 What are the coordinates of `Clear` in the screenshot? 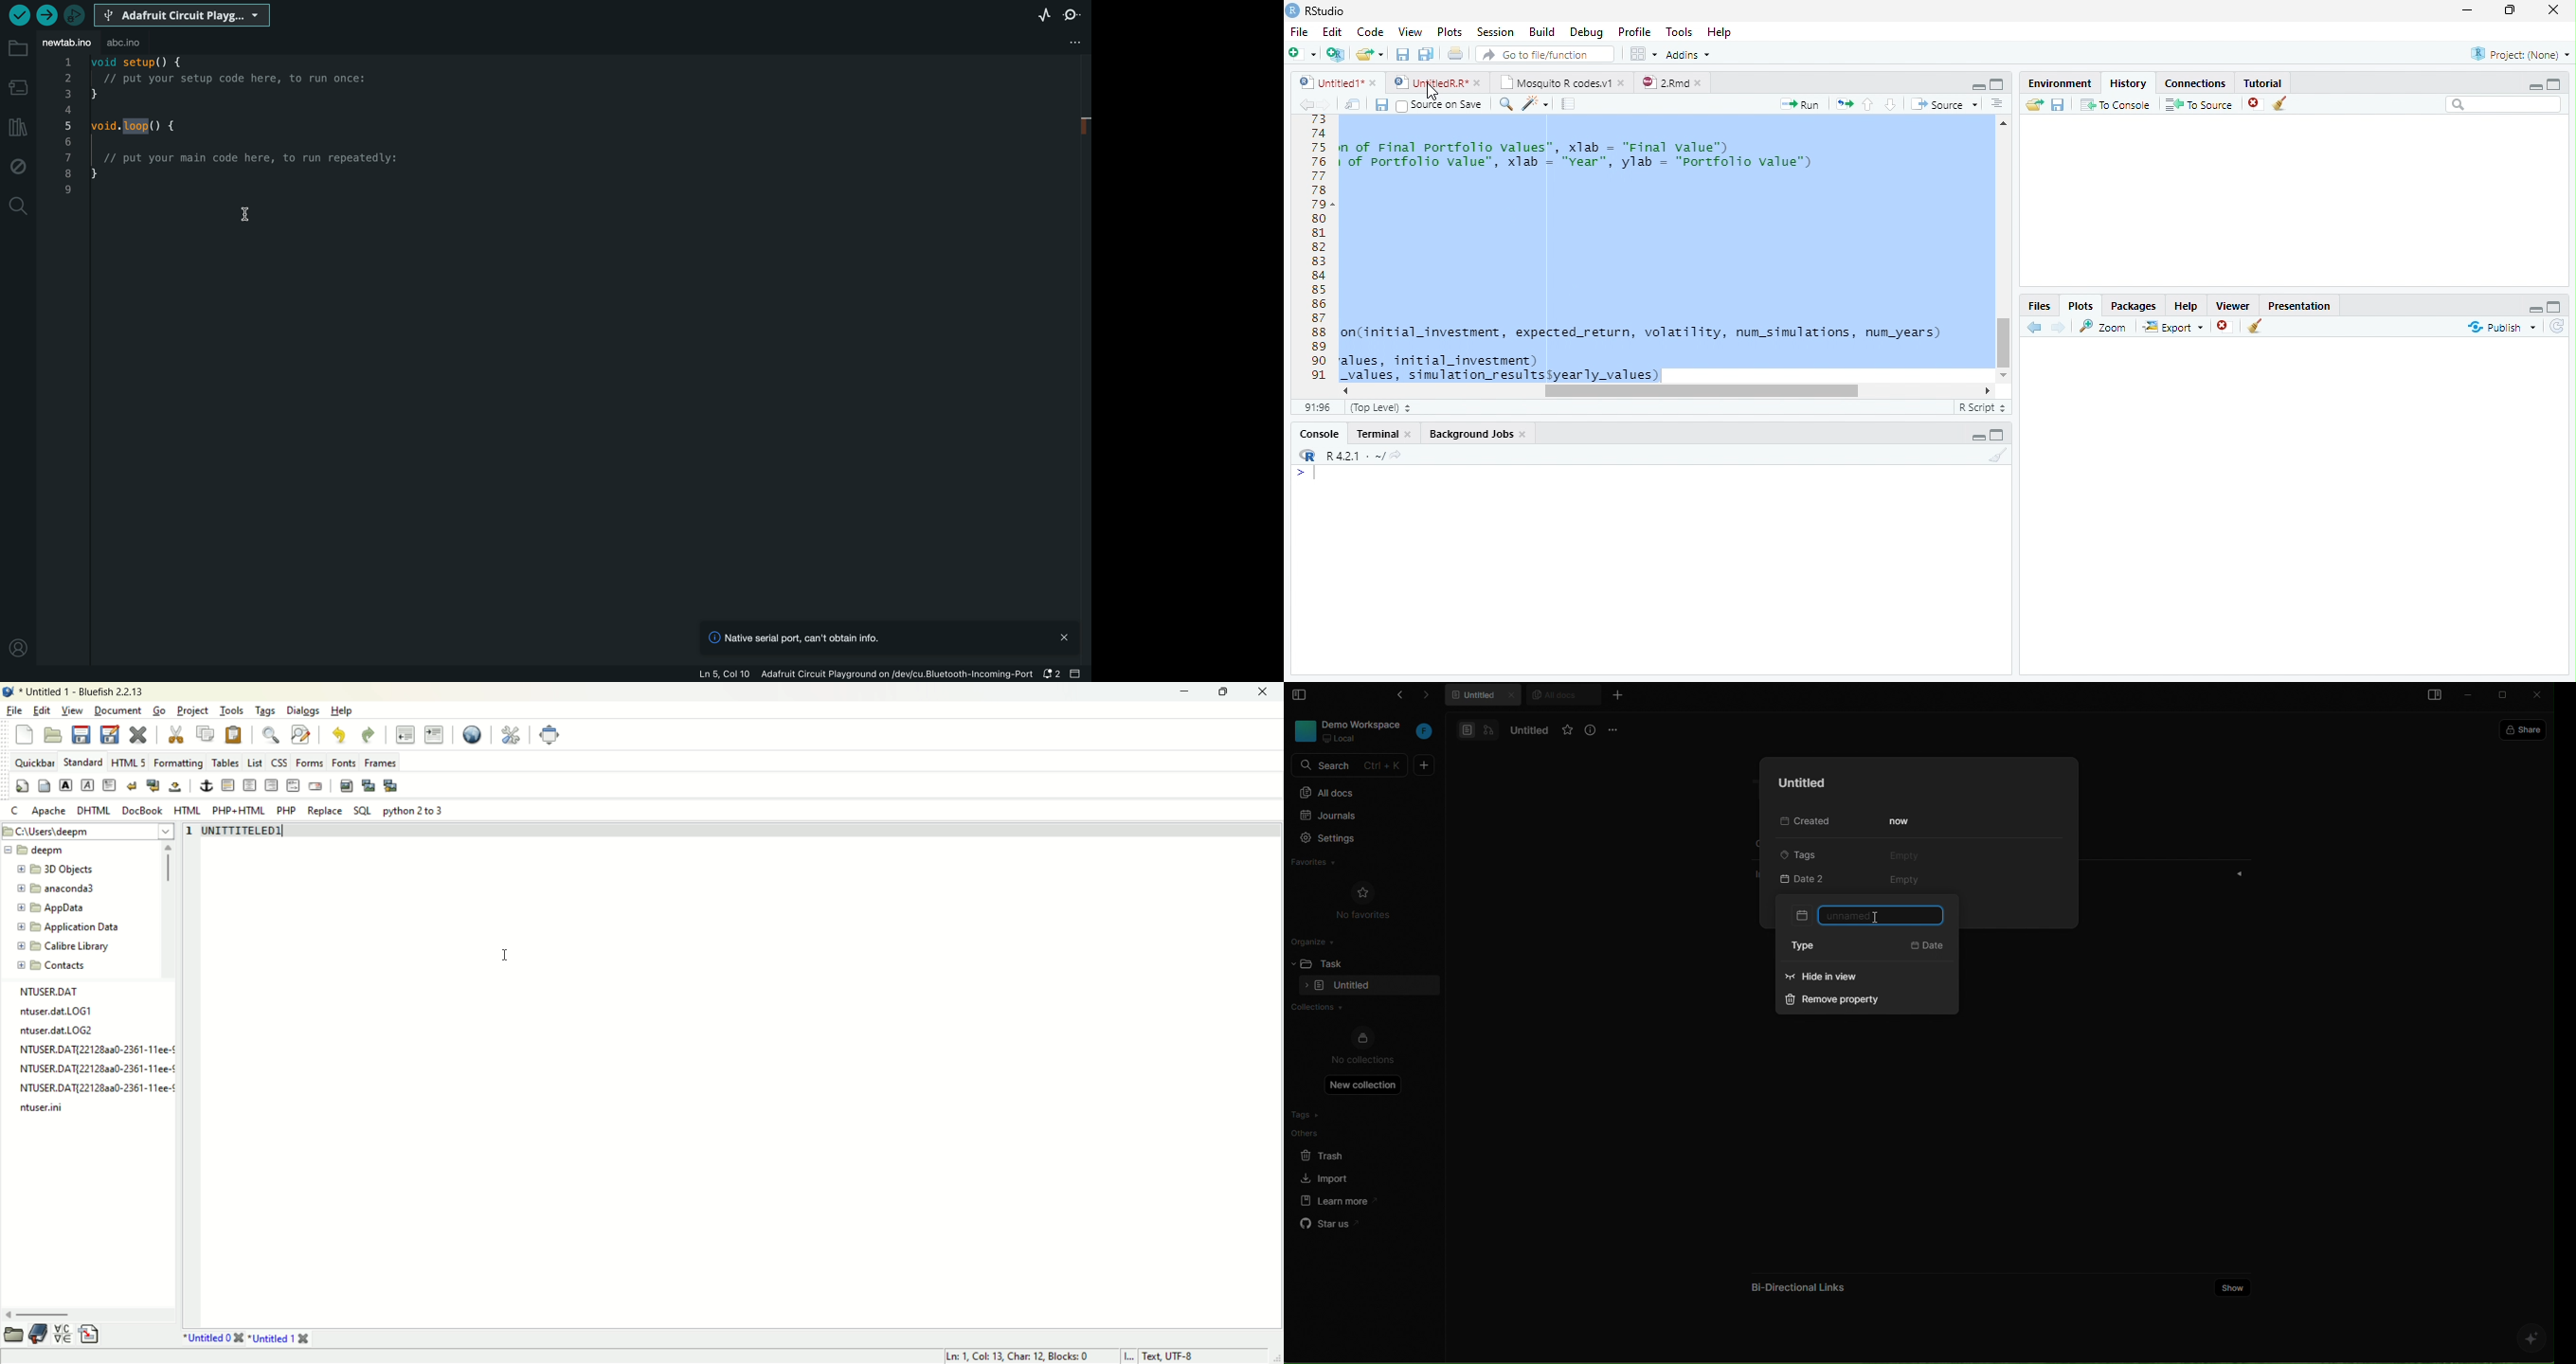 It's located at (1995, 456).